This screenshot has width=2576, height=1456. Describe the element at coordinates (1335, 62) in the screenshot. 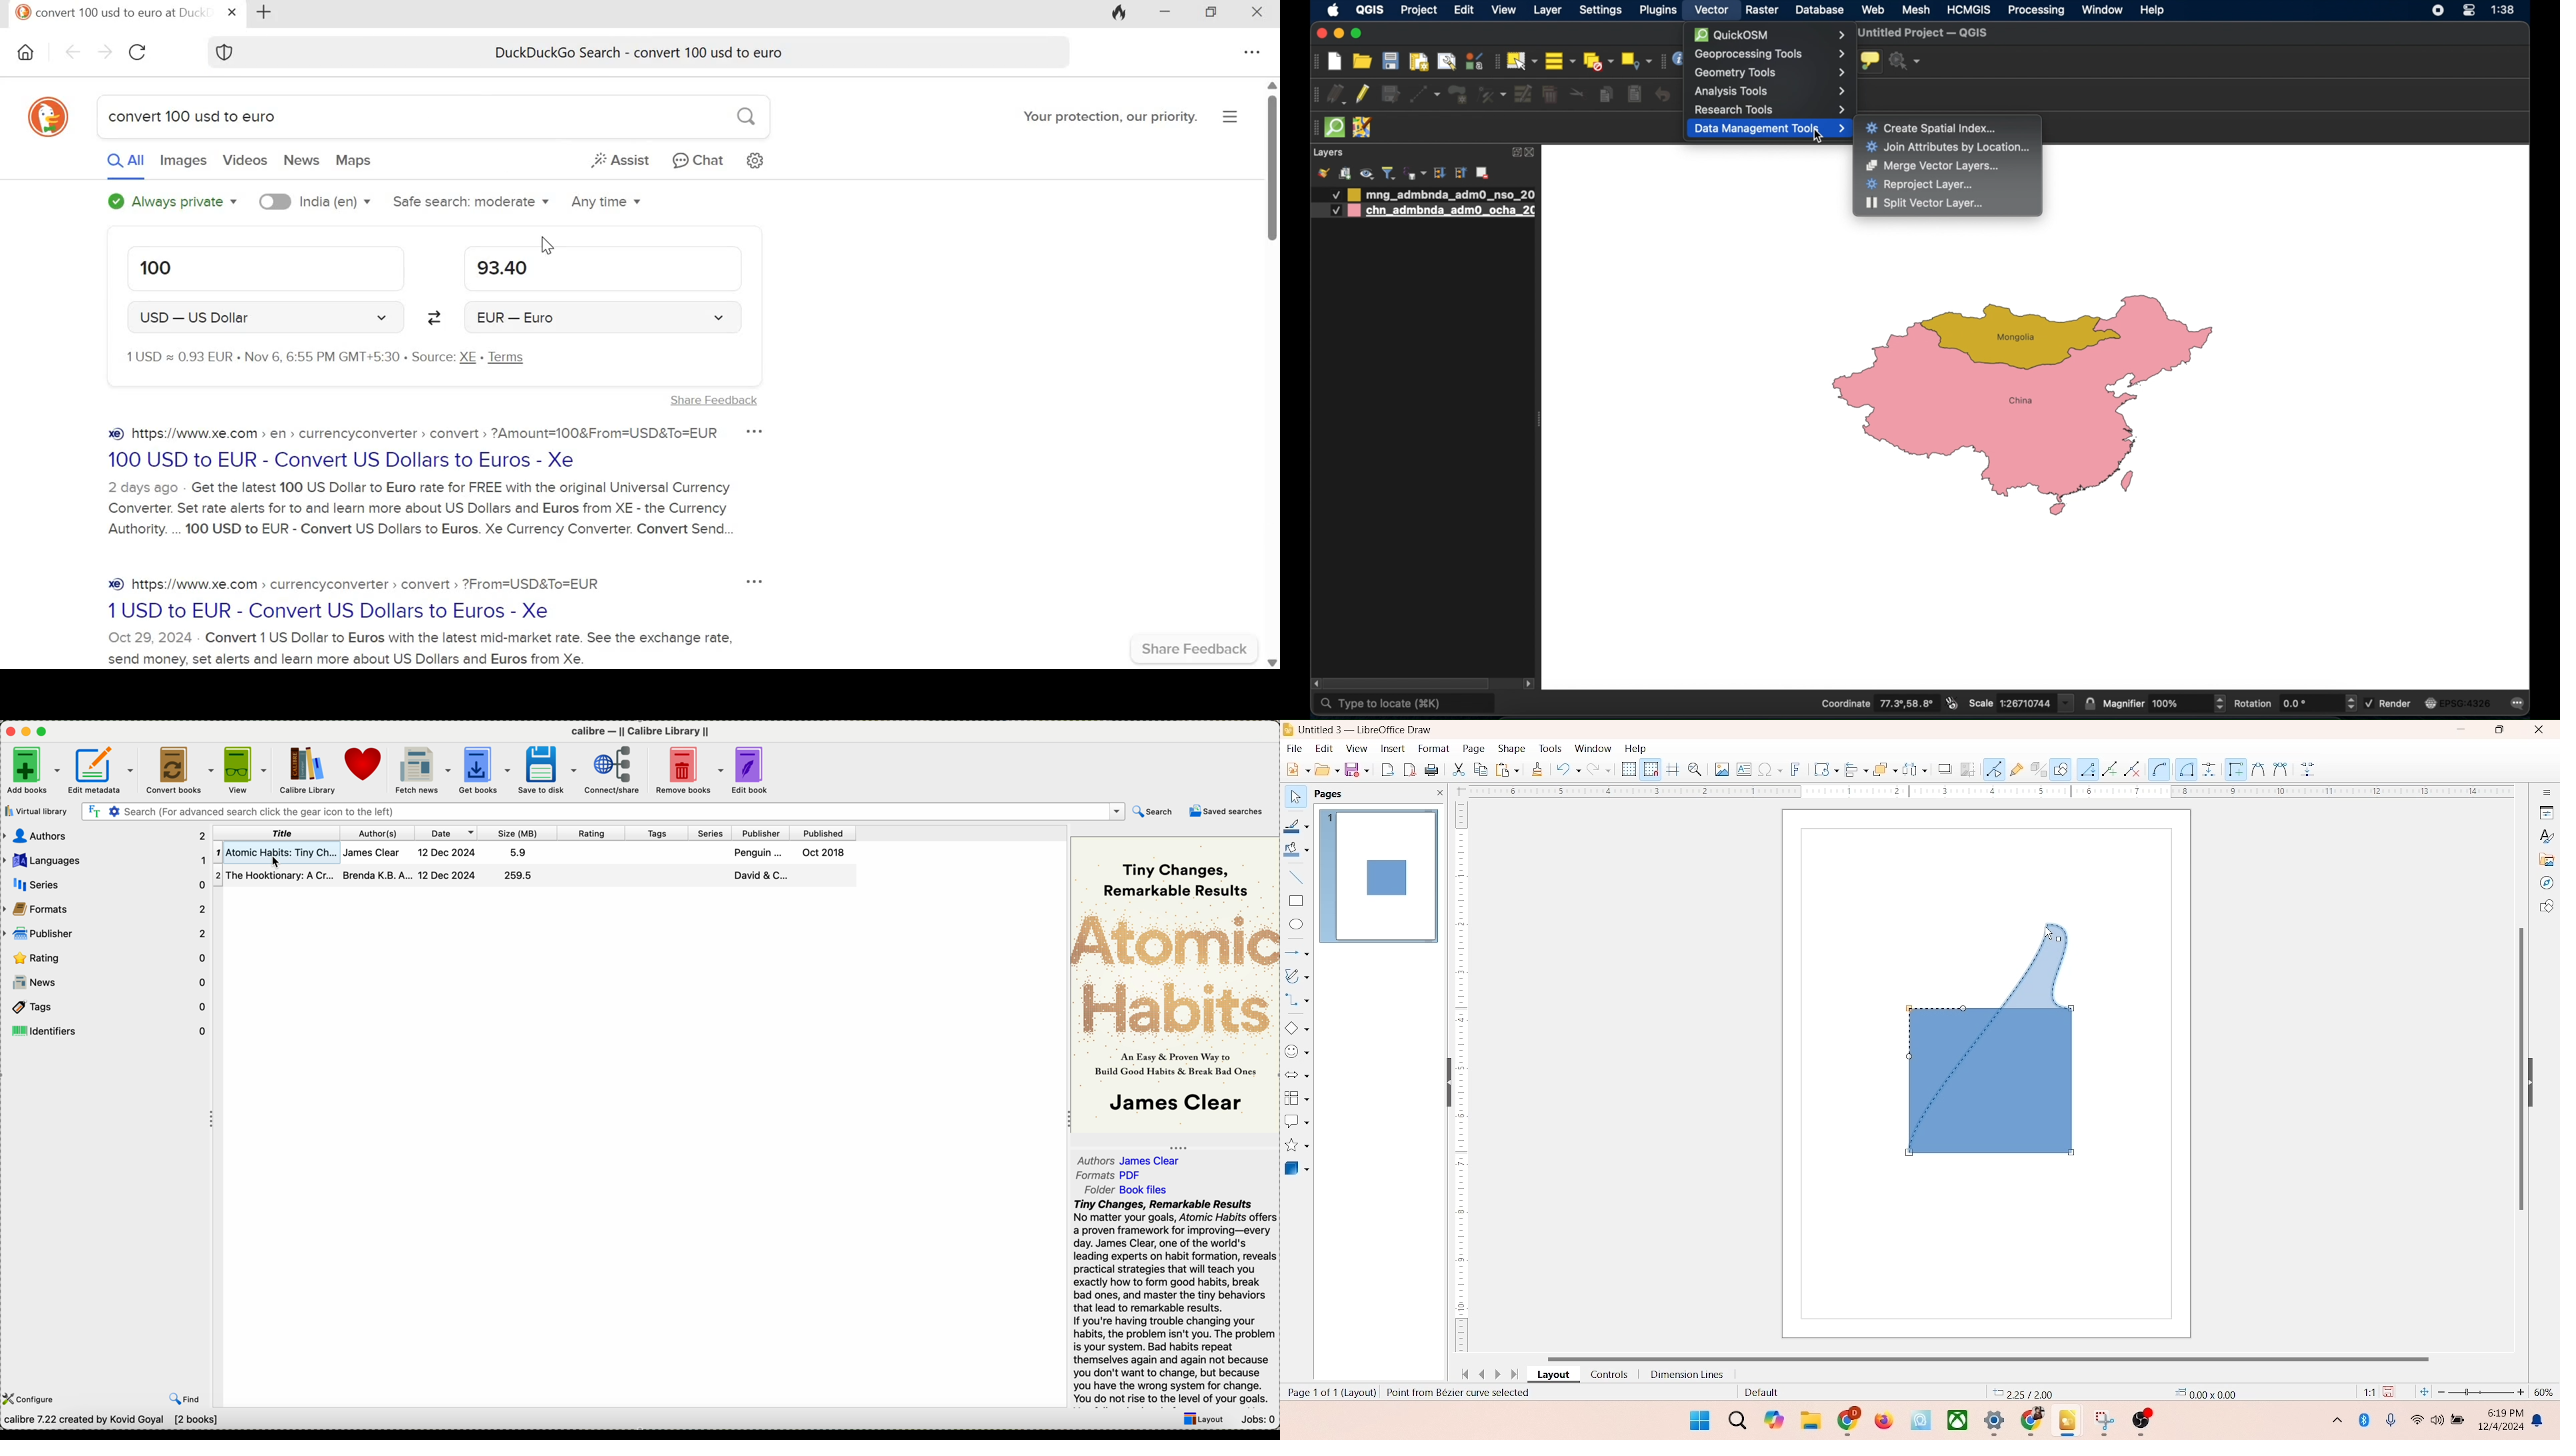

I see `new project` at that location.